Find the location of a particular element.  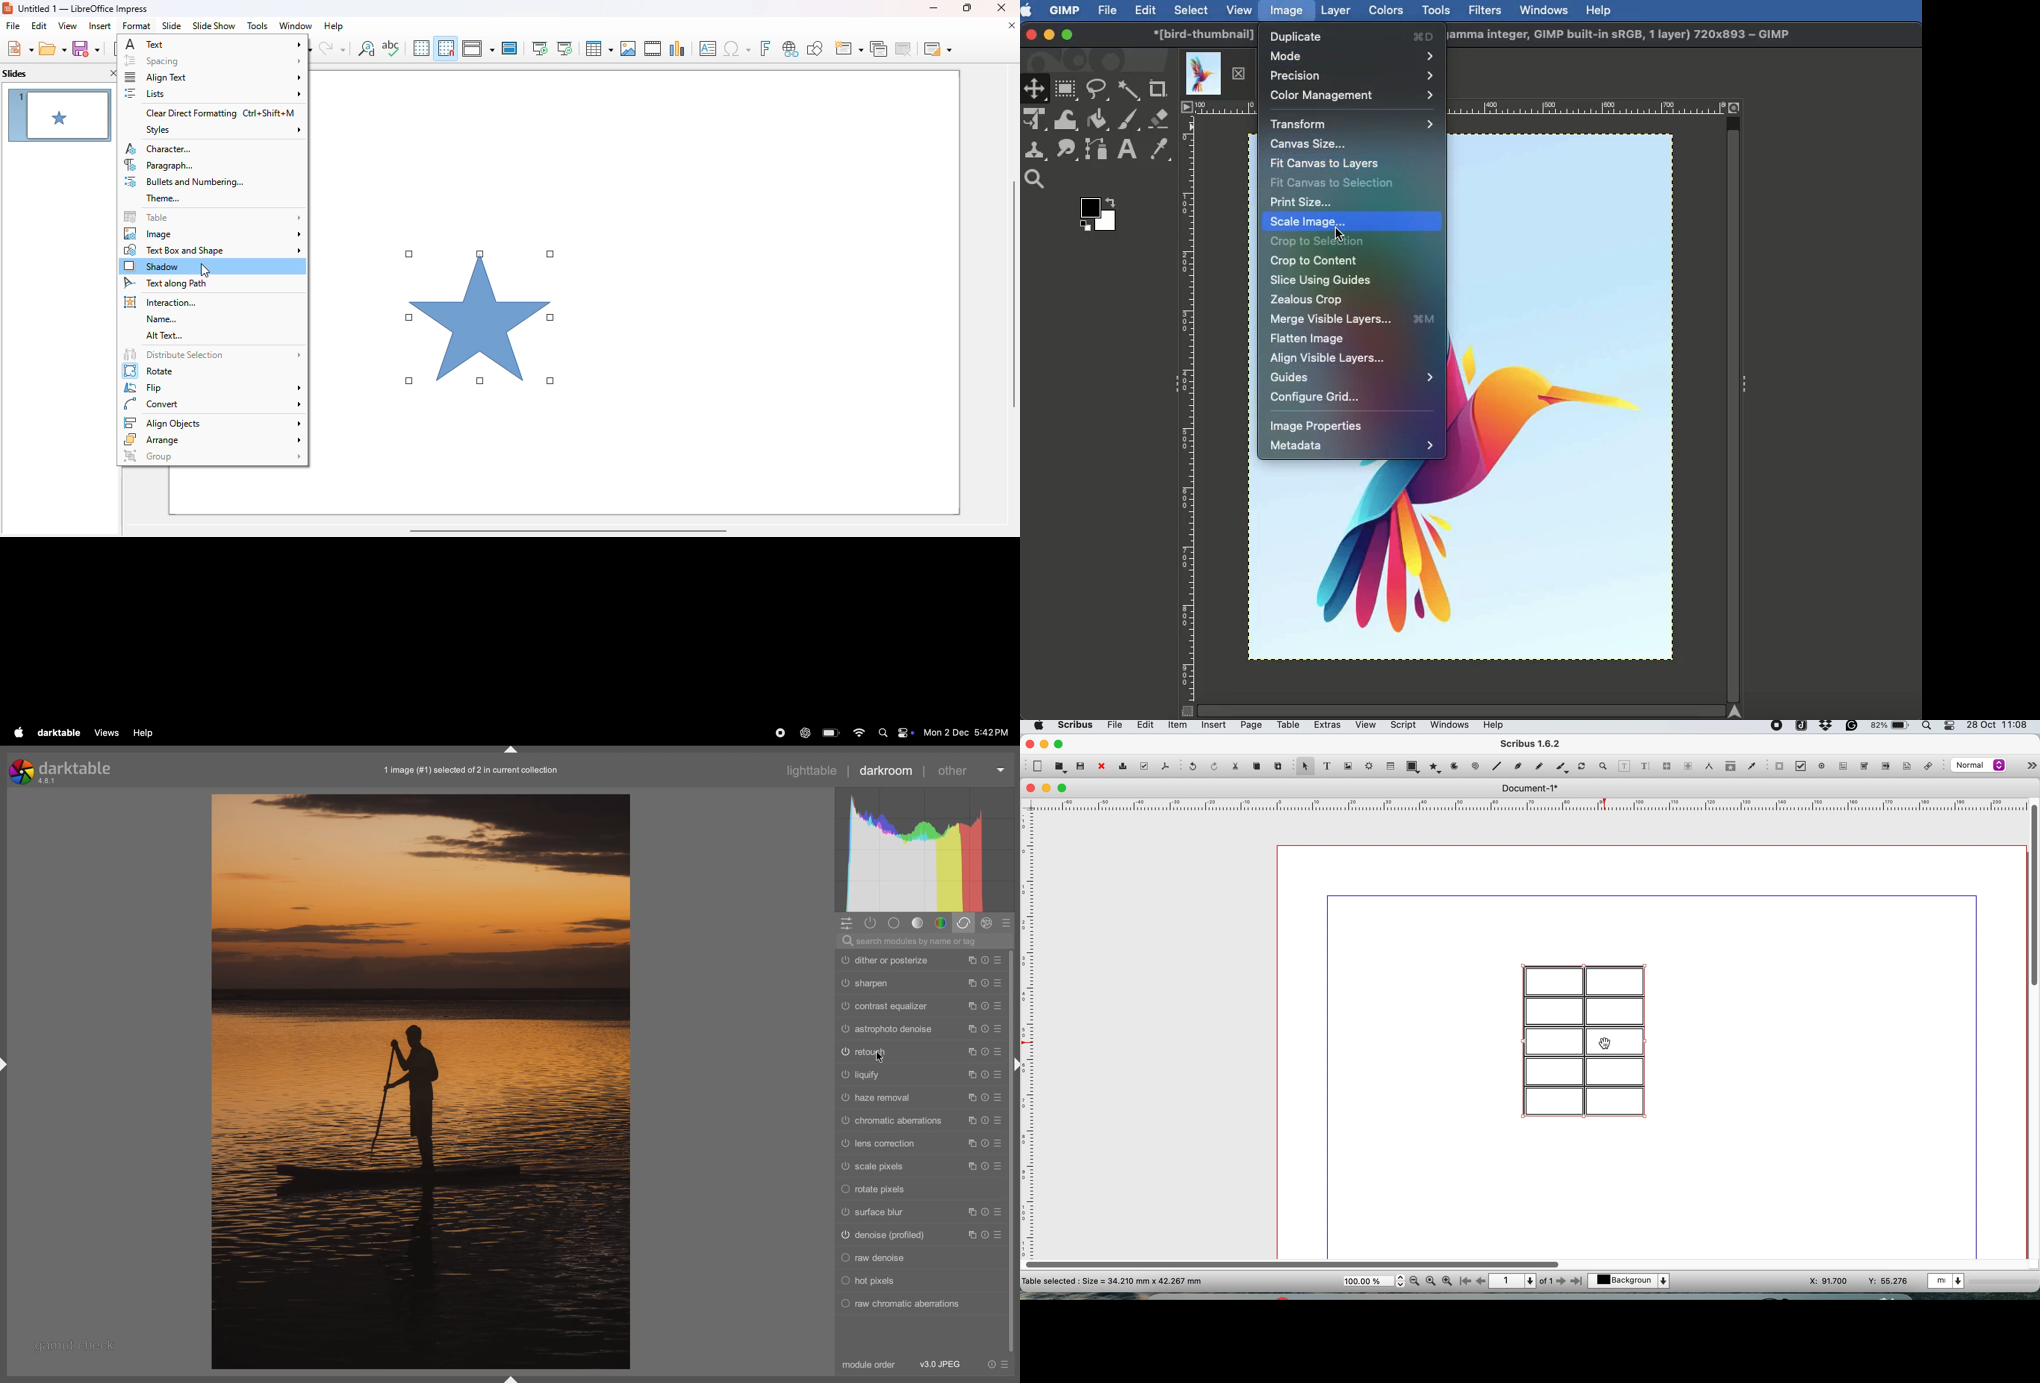

undo is located at coordinates (1191, 767).